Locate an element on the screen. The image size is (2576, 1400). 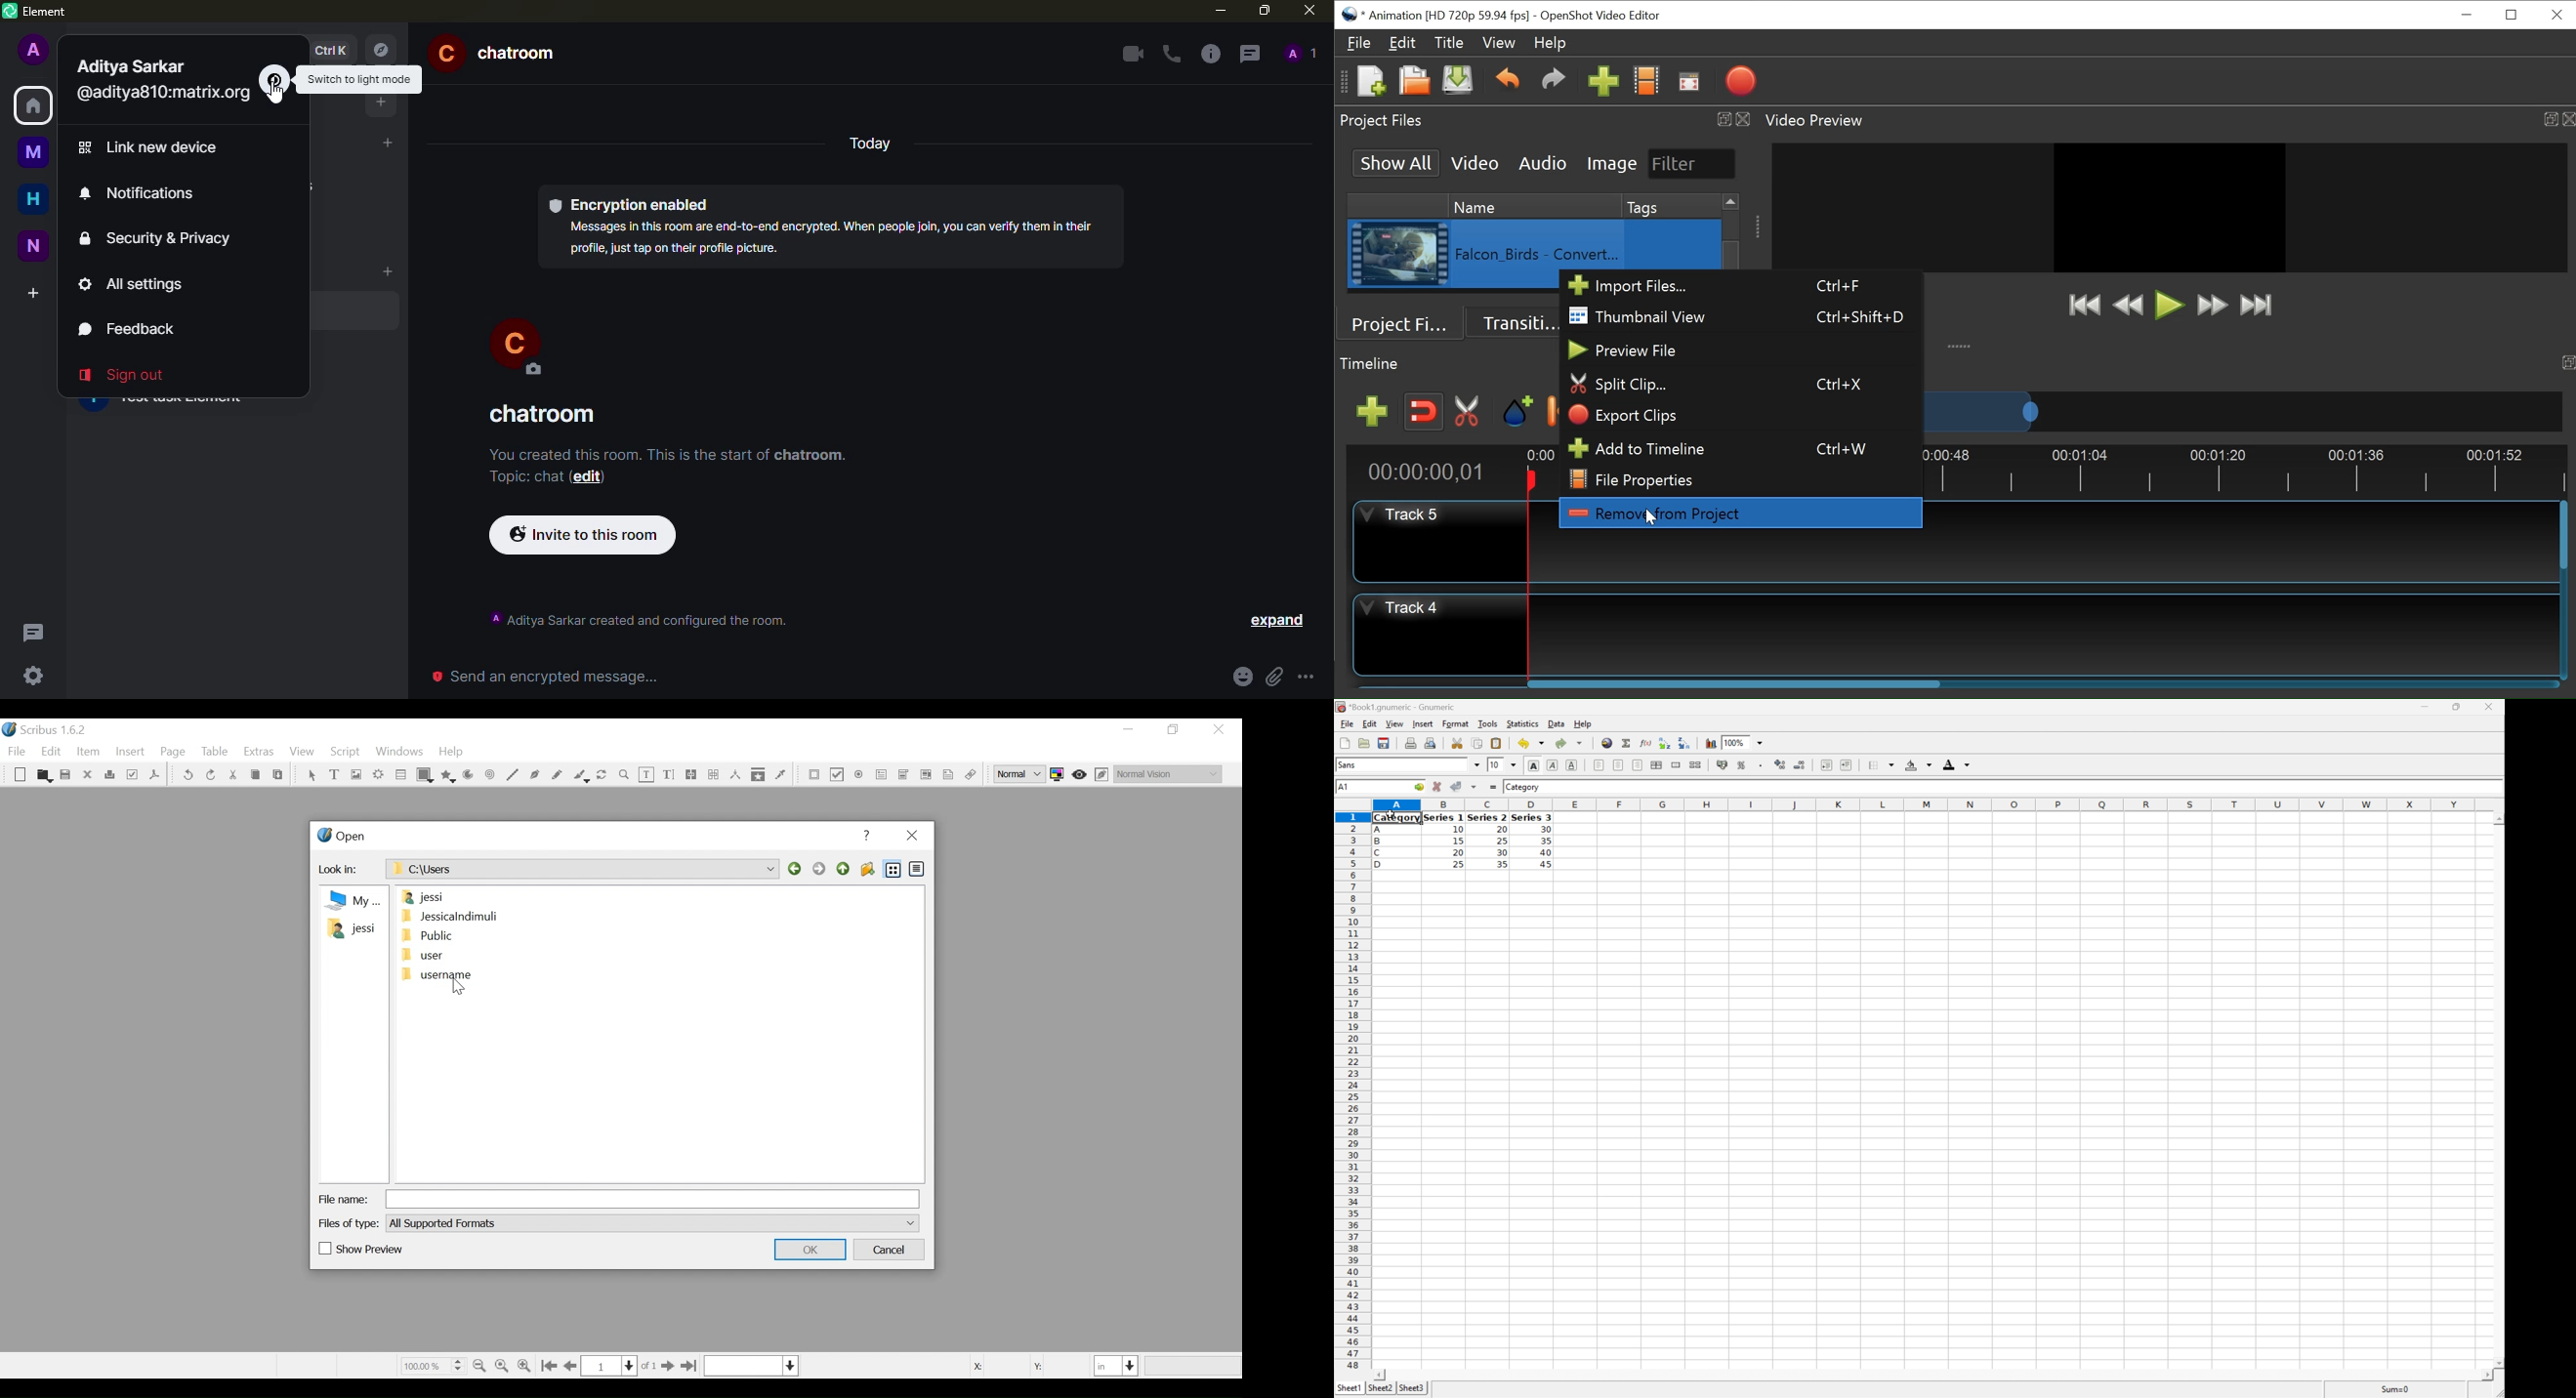
Detail View is located at coordinates (916, 868).